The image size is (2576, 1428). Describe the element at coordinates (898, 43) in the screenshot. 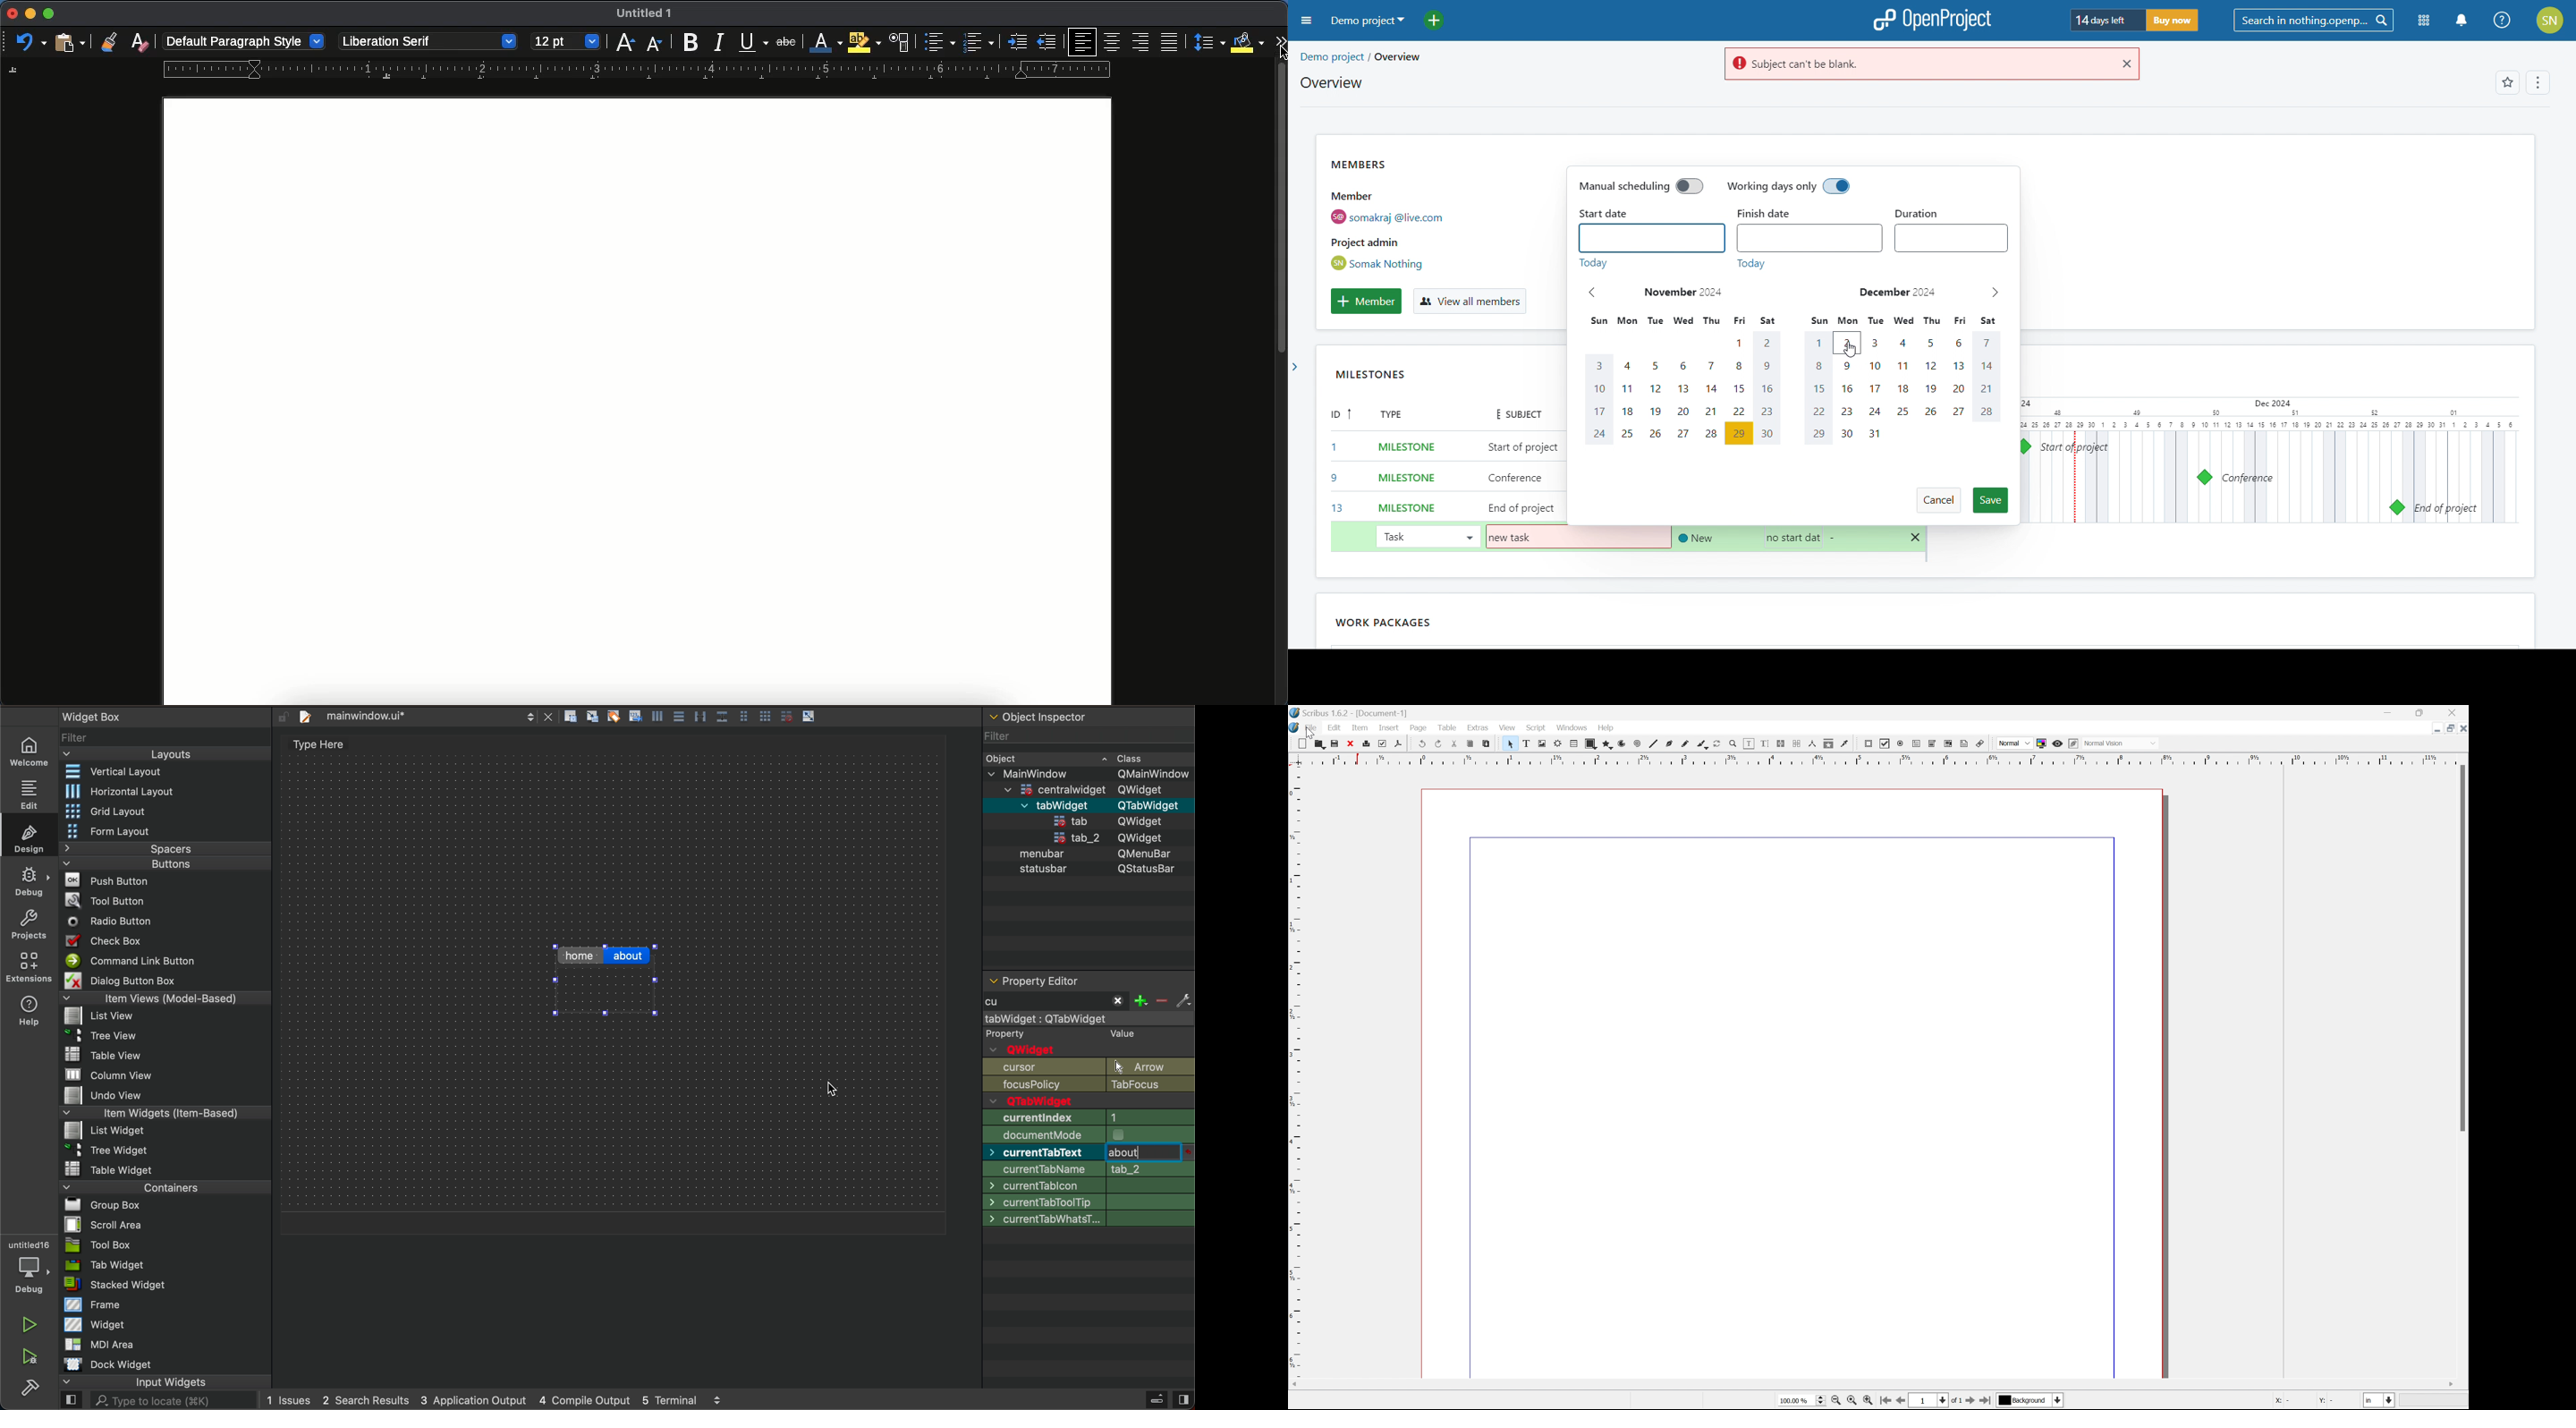

I see `character` at that location.